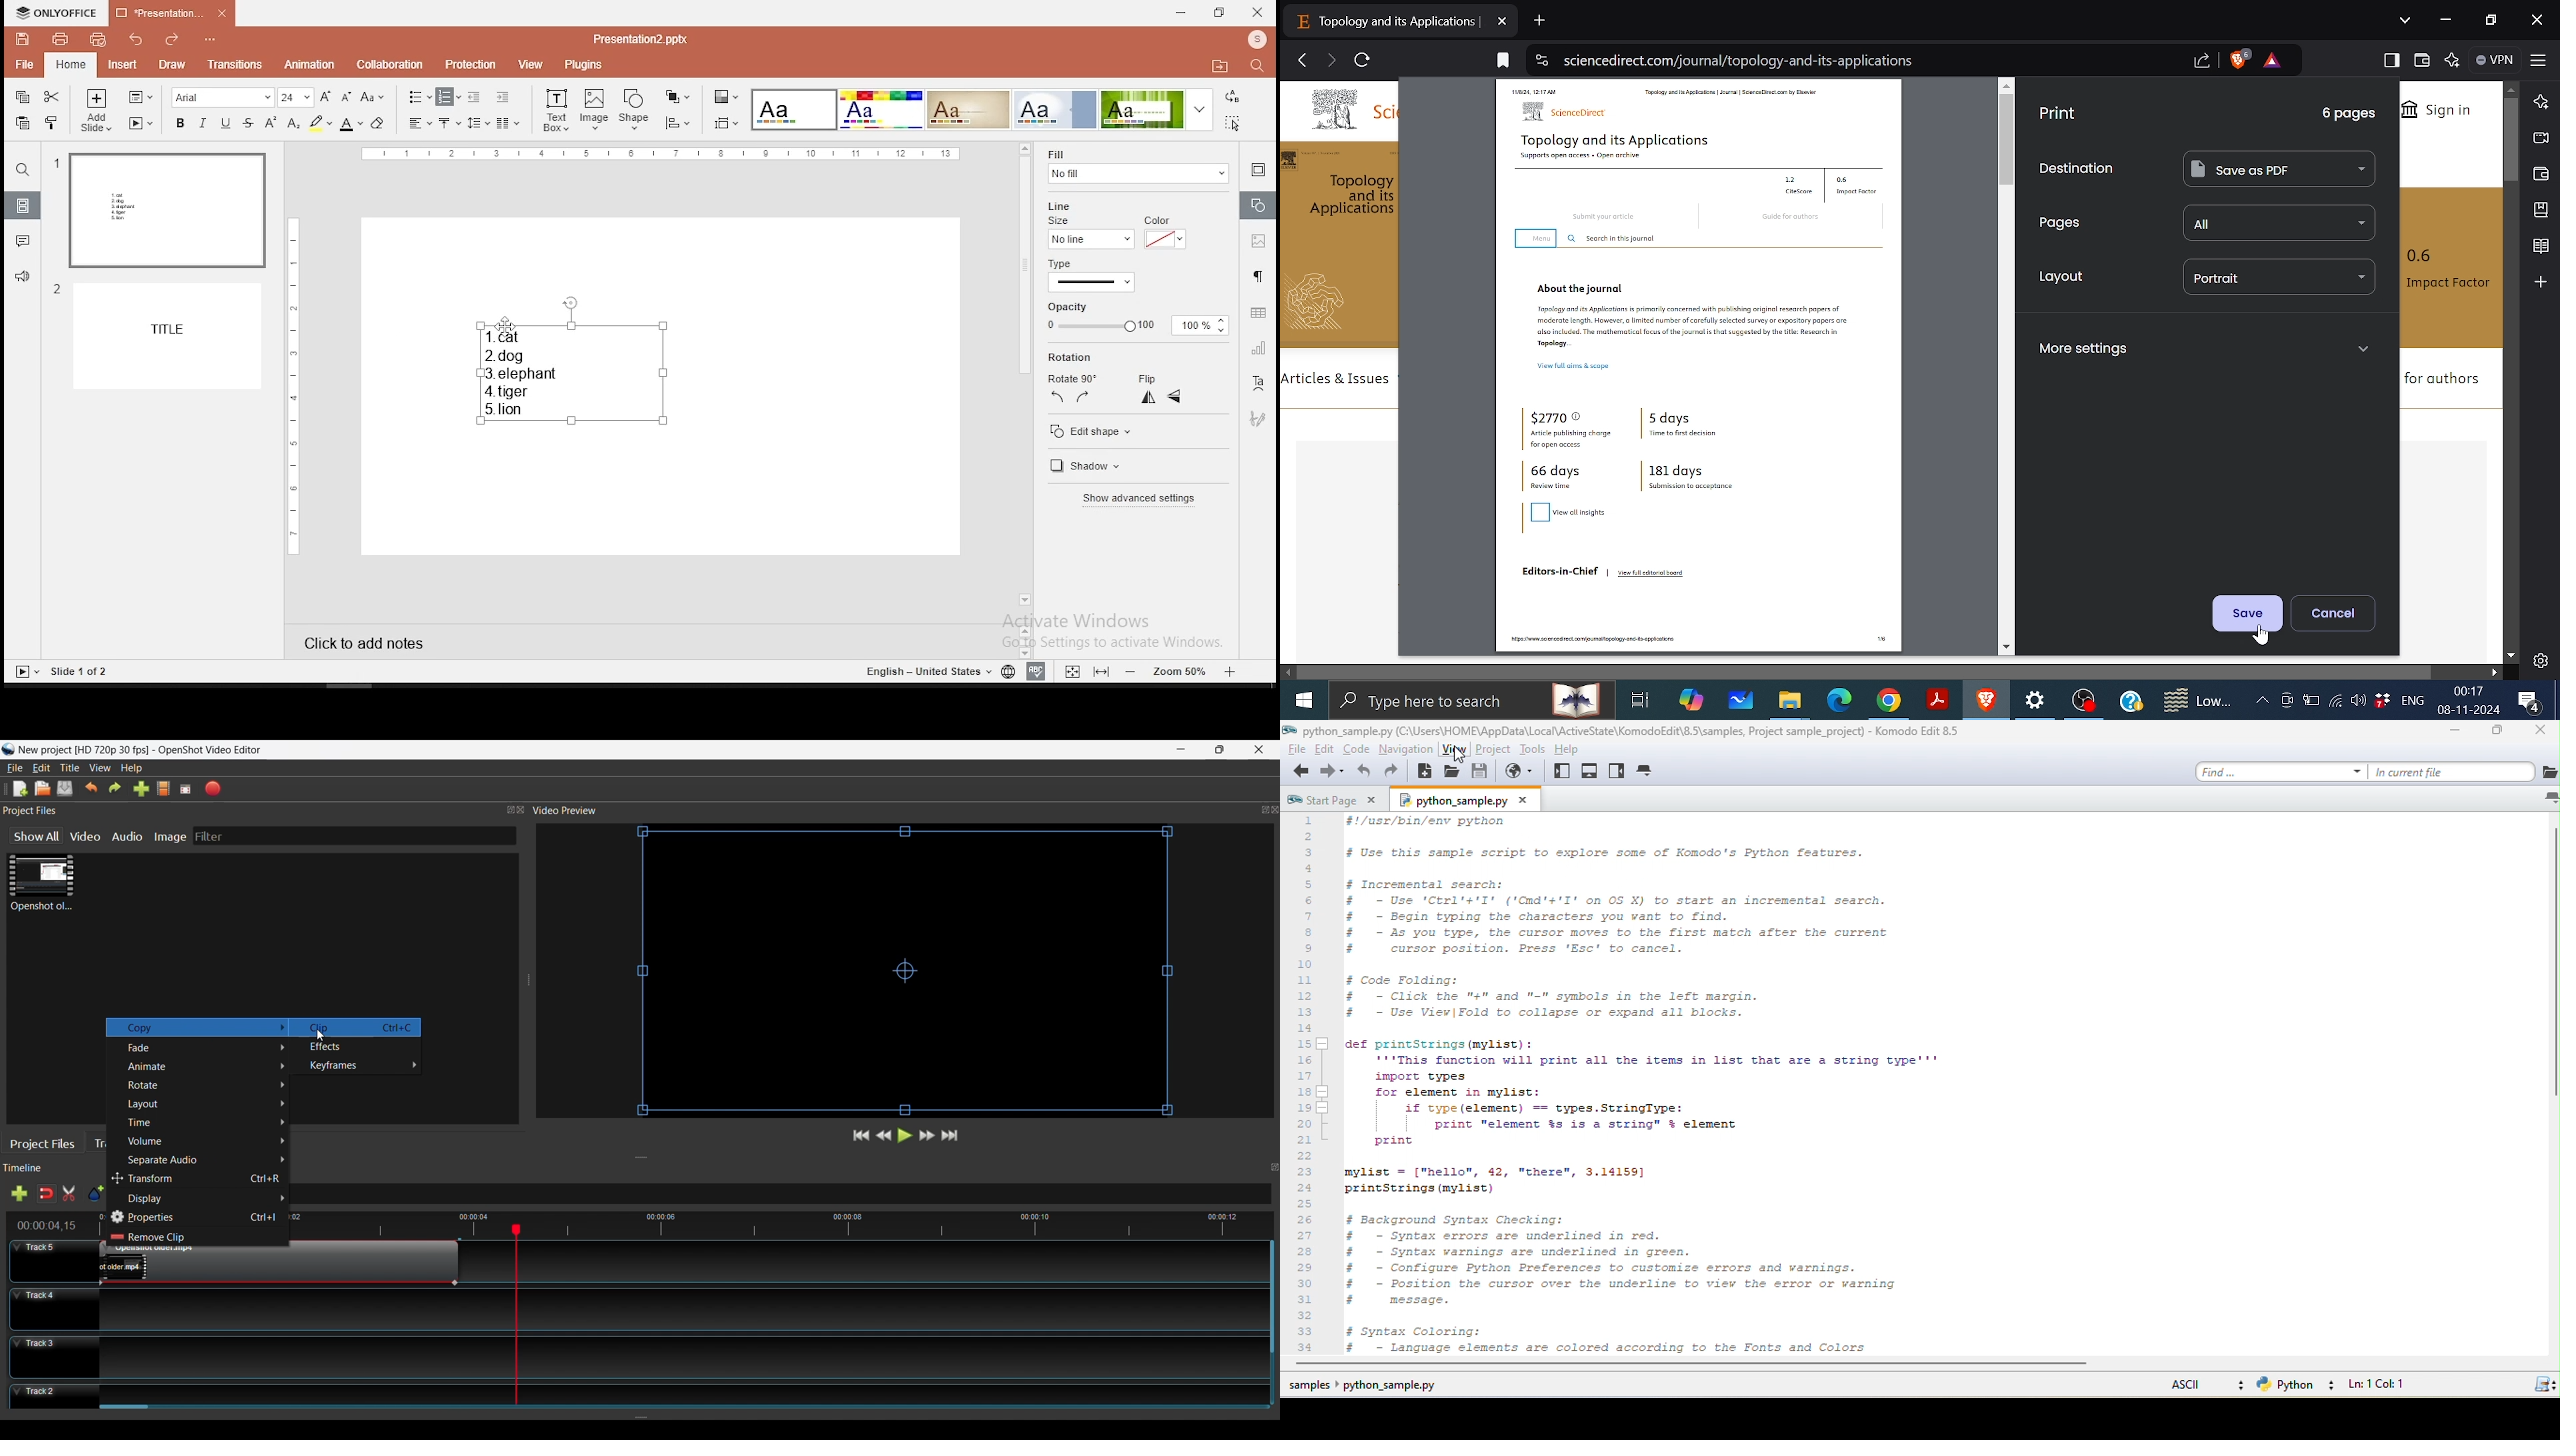  What do you see at coordinates (571, 369) in the screenshot?
I see `text box` at bounding box center [571, 369].